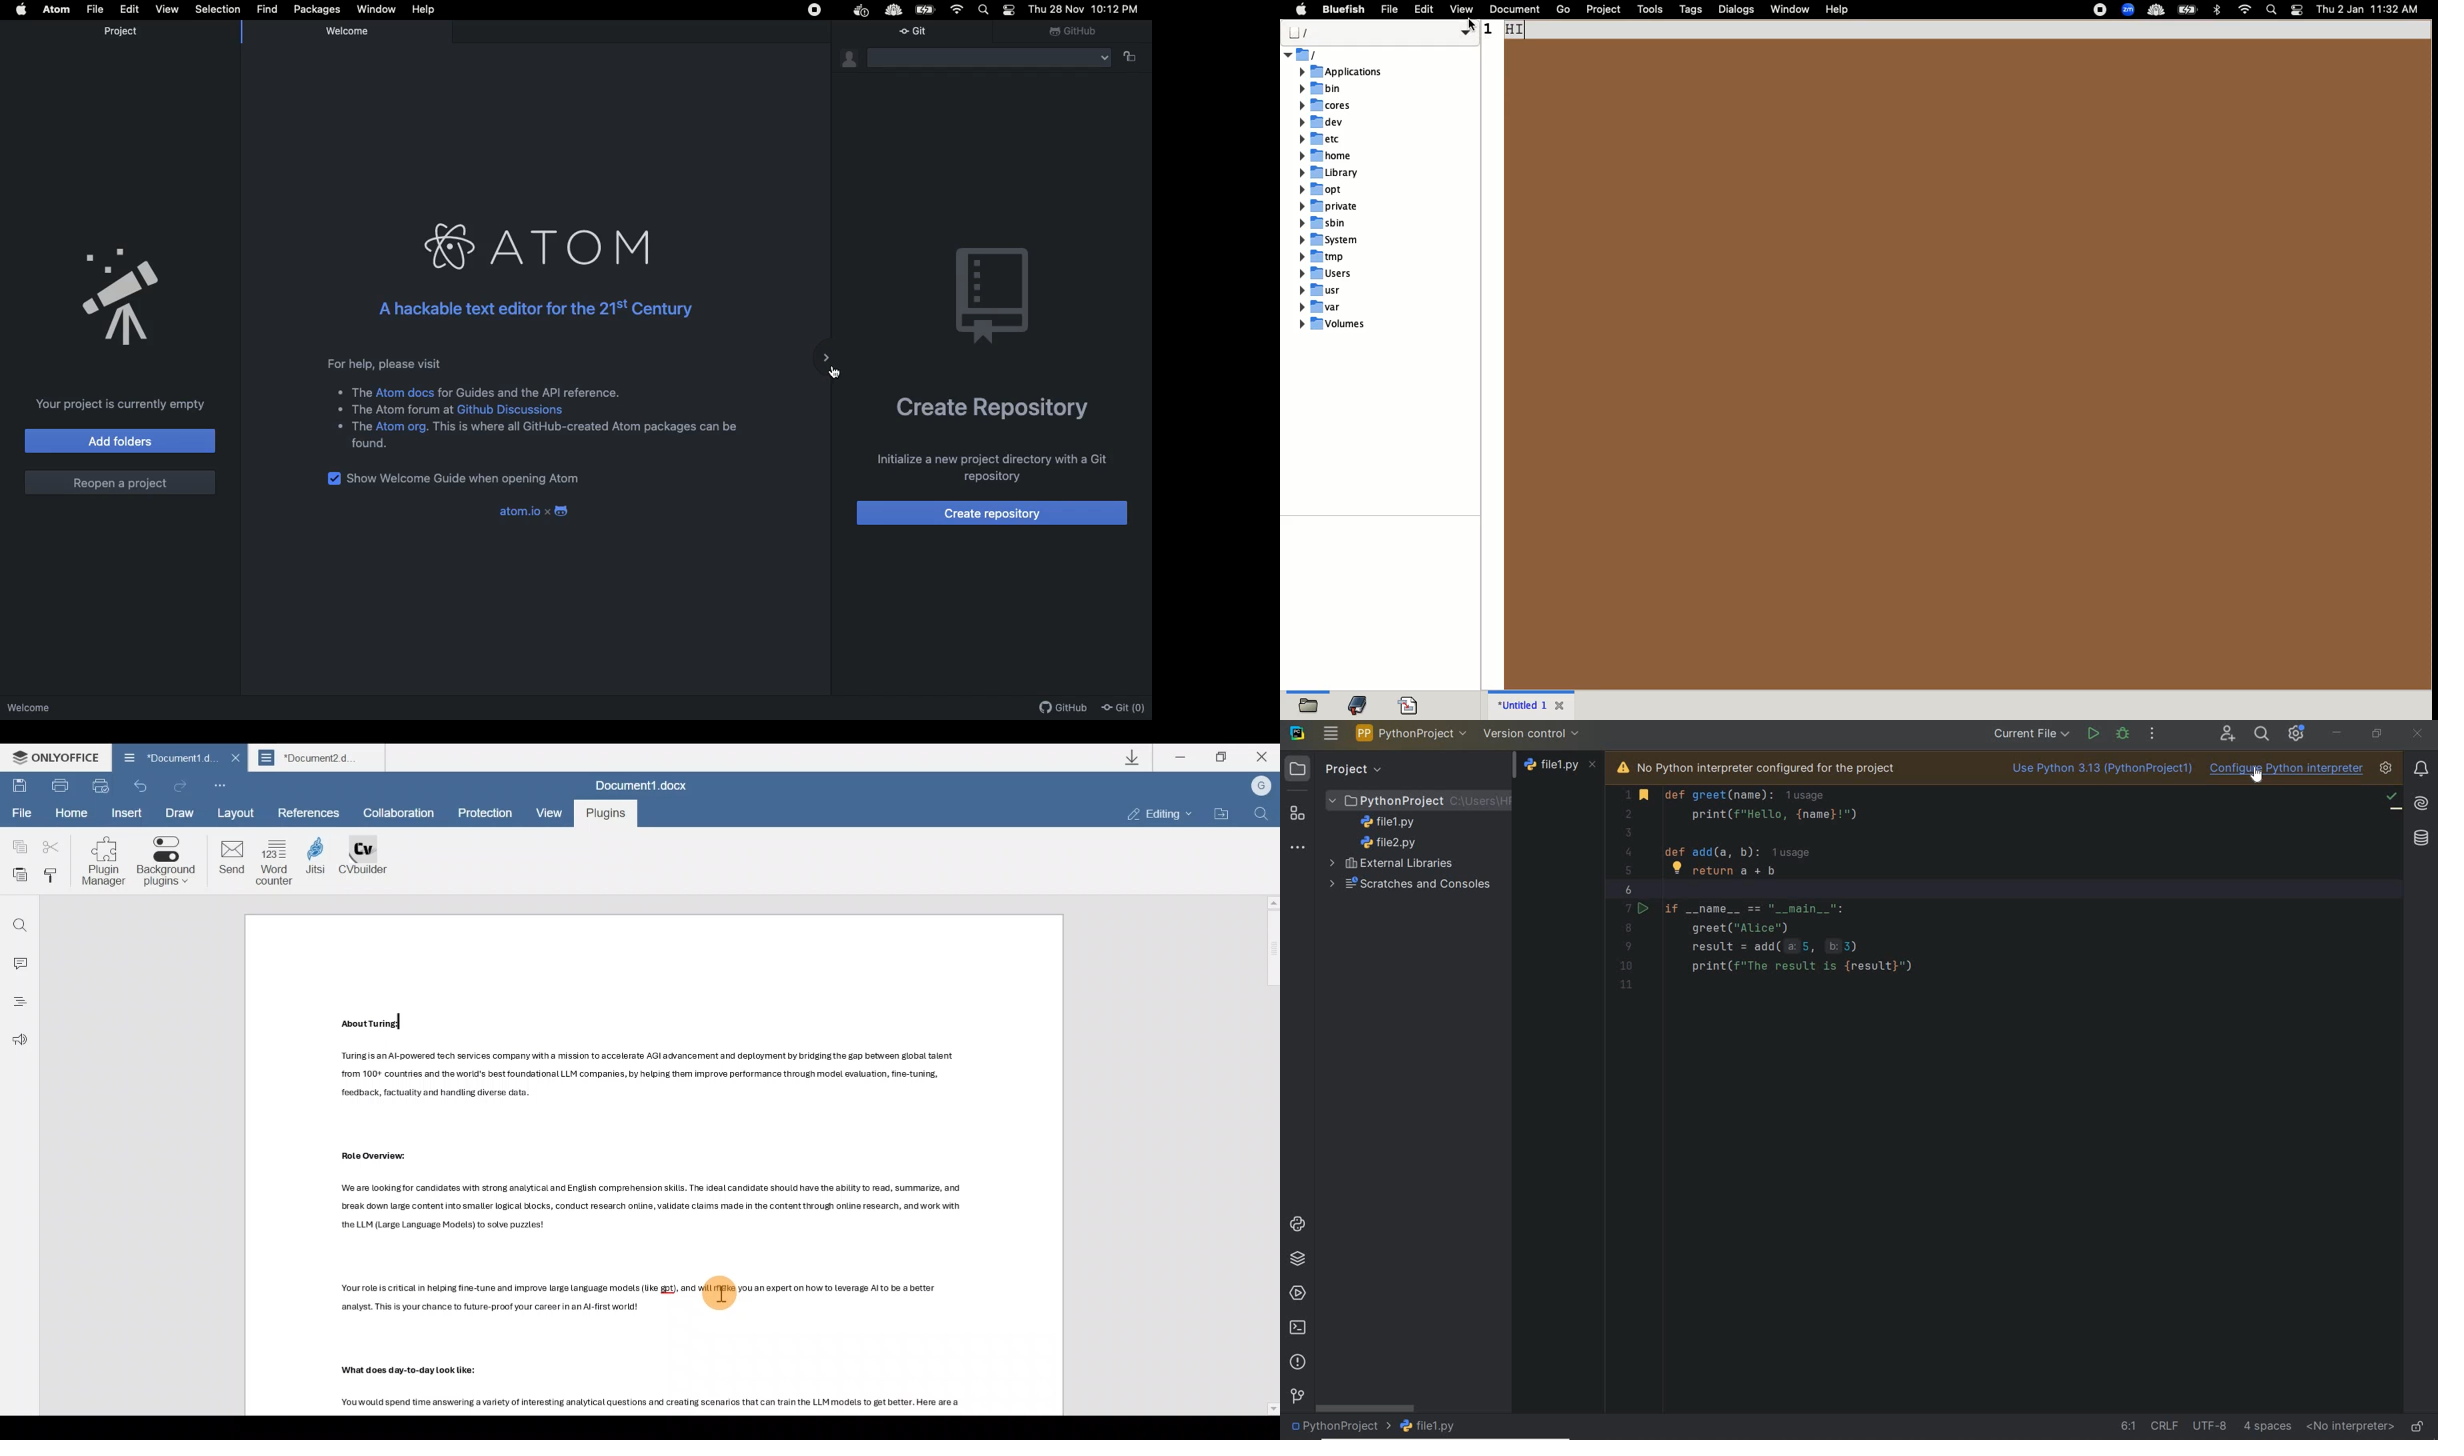 The image size is (2464, 1456). What do you see at coordinates (990, 62) in the screenshot?
I see `Folder Menu` at bounding box center [990, 62].